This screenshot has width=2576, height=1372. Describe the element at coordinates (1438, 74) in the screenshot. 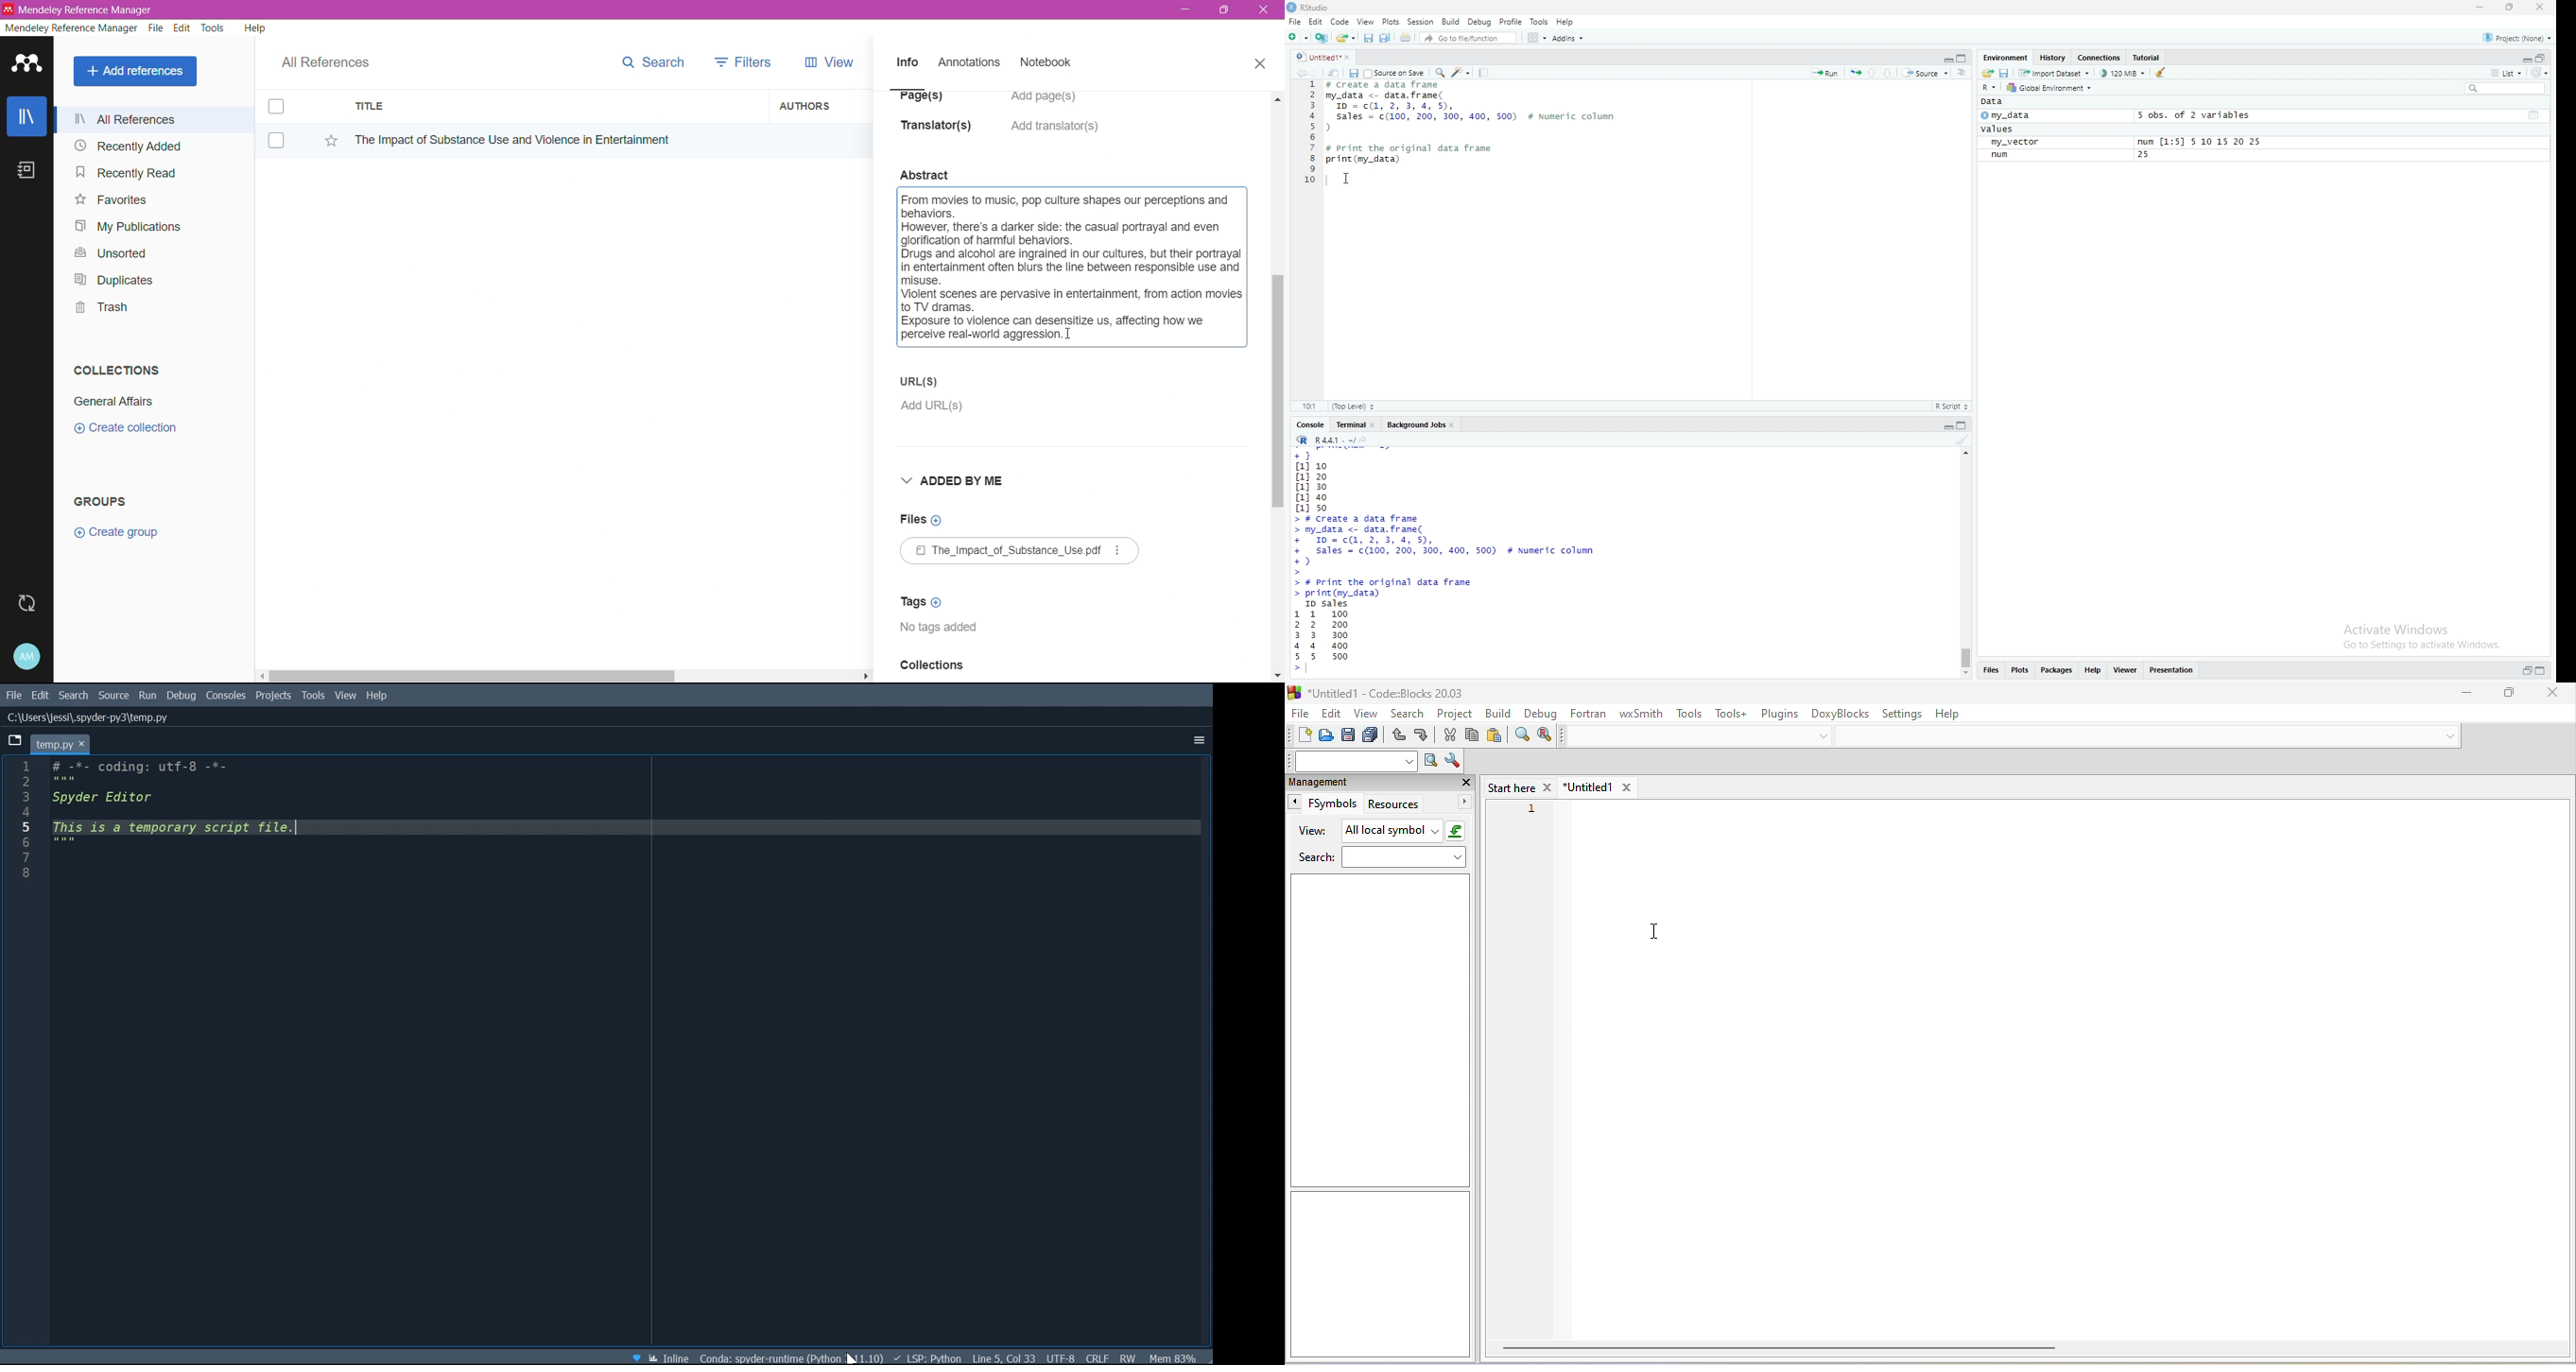

I see `find/replace` at that location.